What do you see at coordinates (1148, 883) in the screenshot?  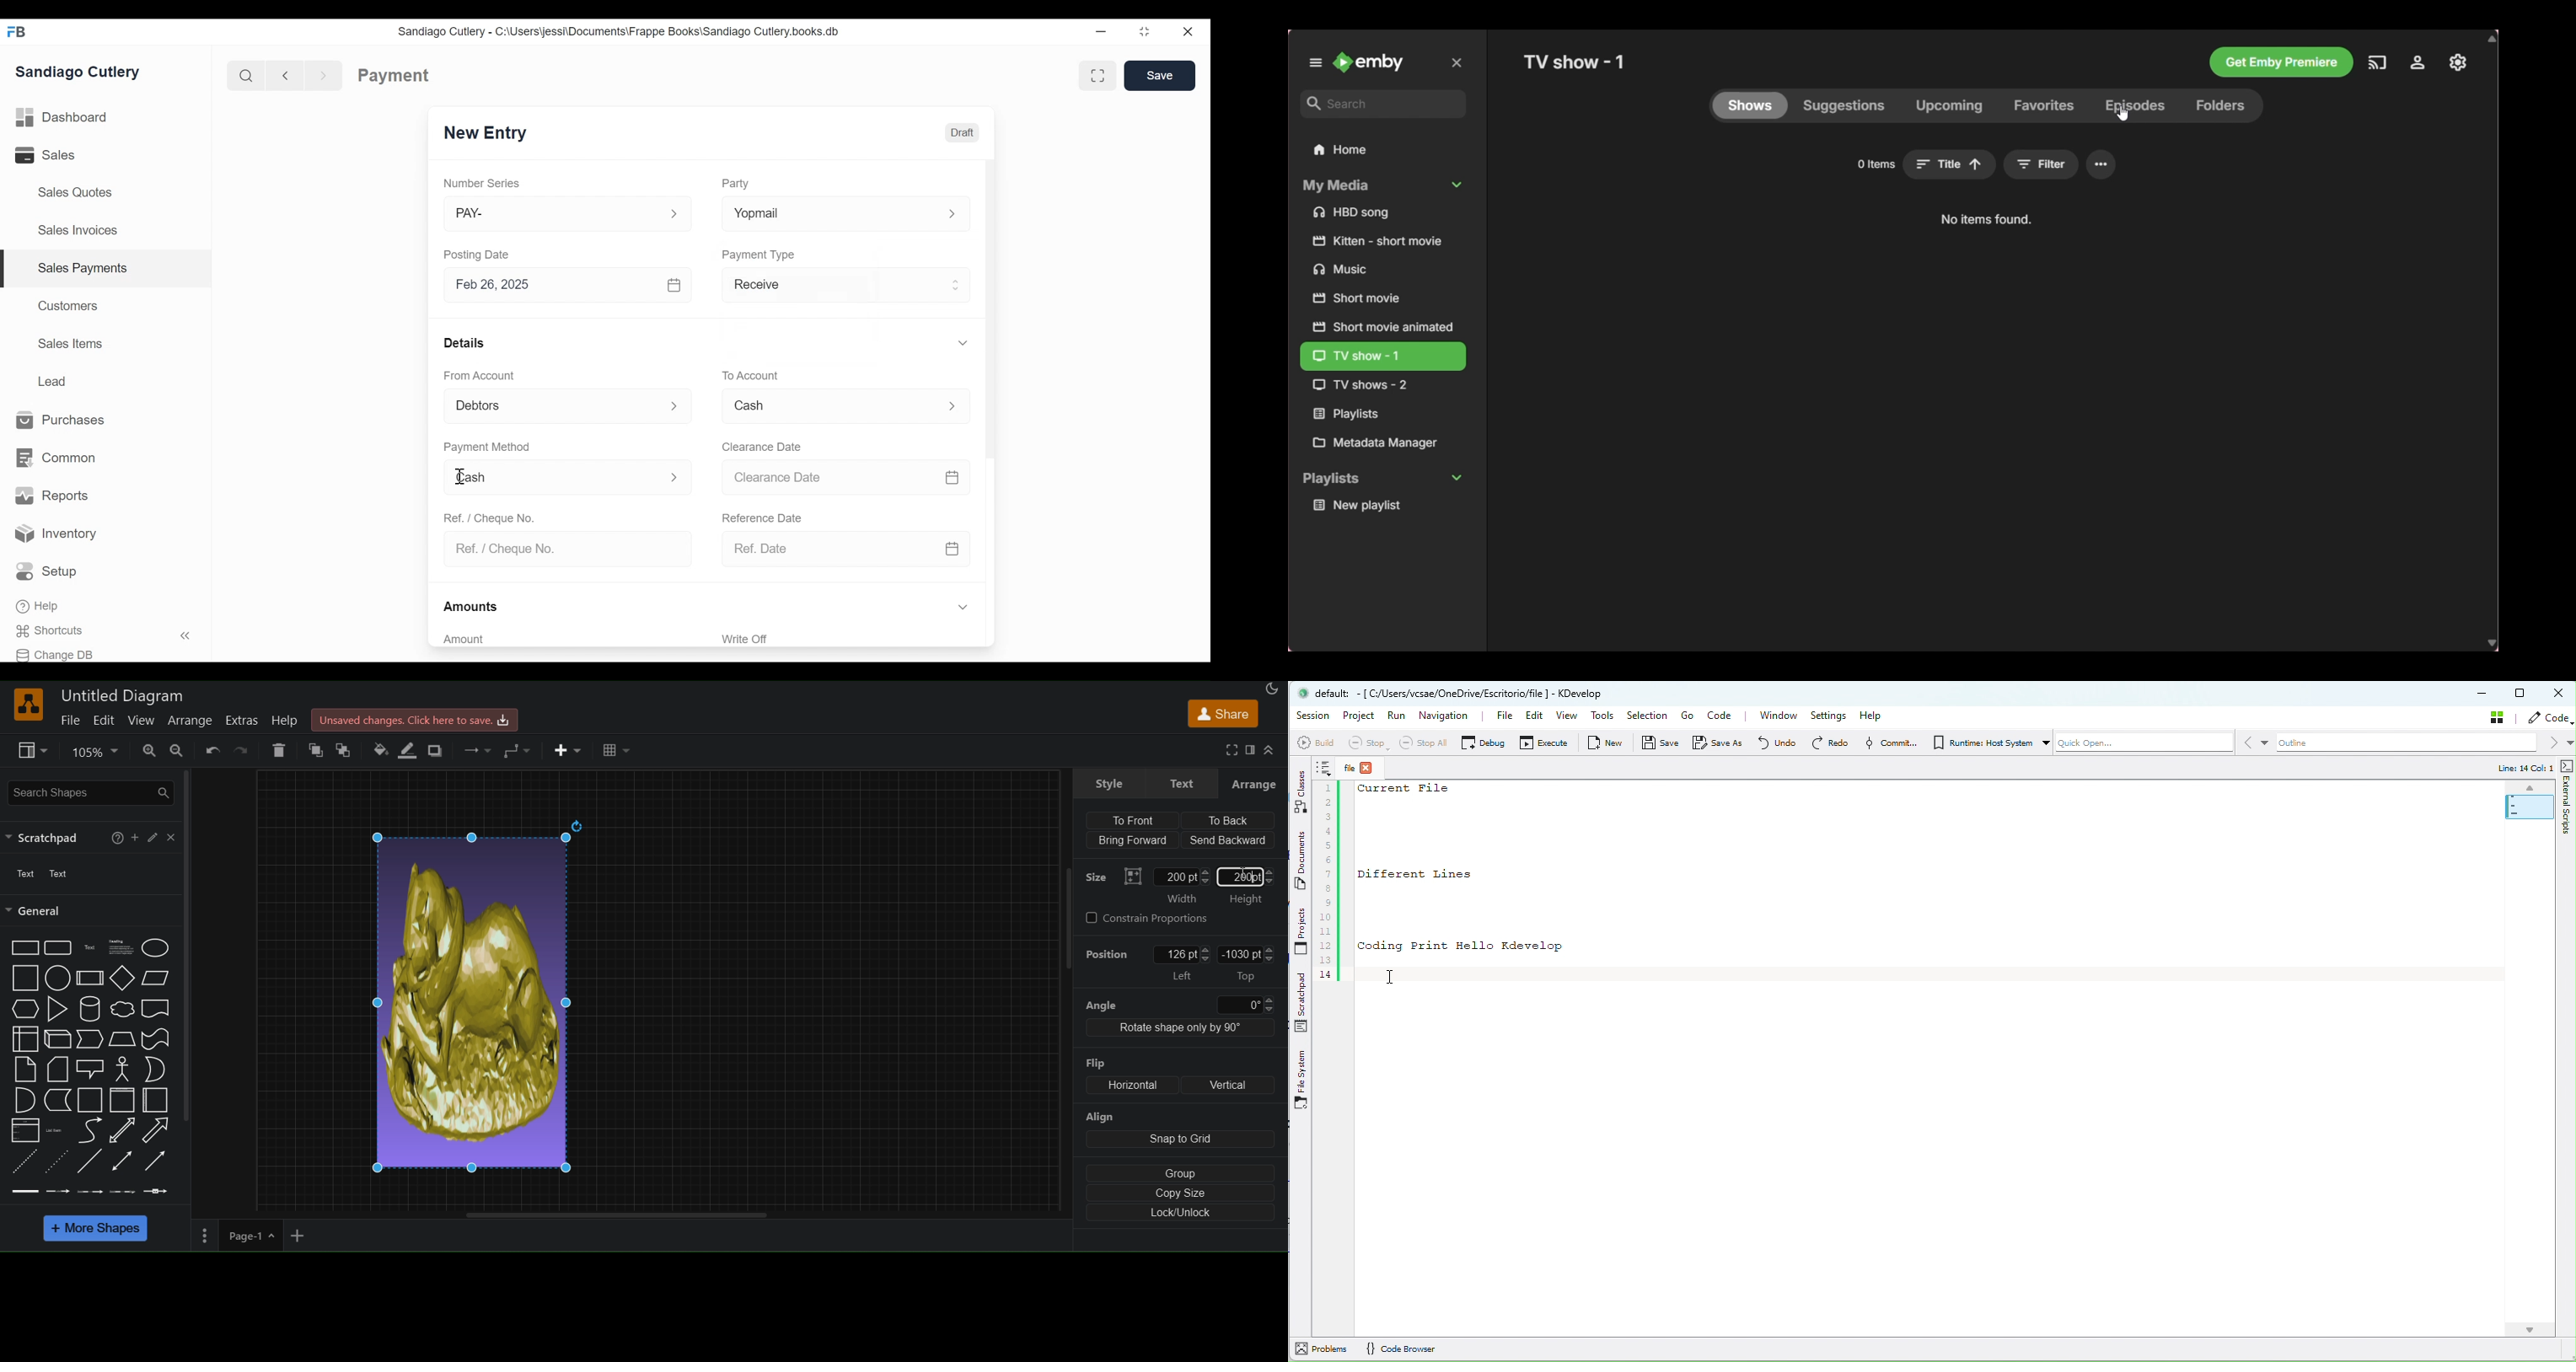 I see `Size: width: 200 pt(entered)` at bounding box center [1148, 883].